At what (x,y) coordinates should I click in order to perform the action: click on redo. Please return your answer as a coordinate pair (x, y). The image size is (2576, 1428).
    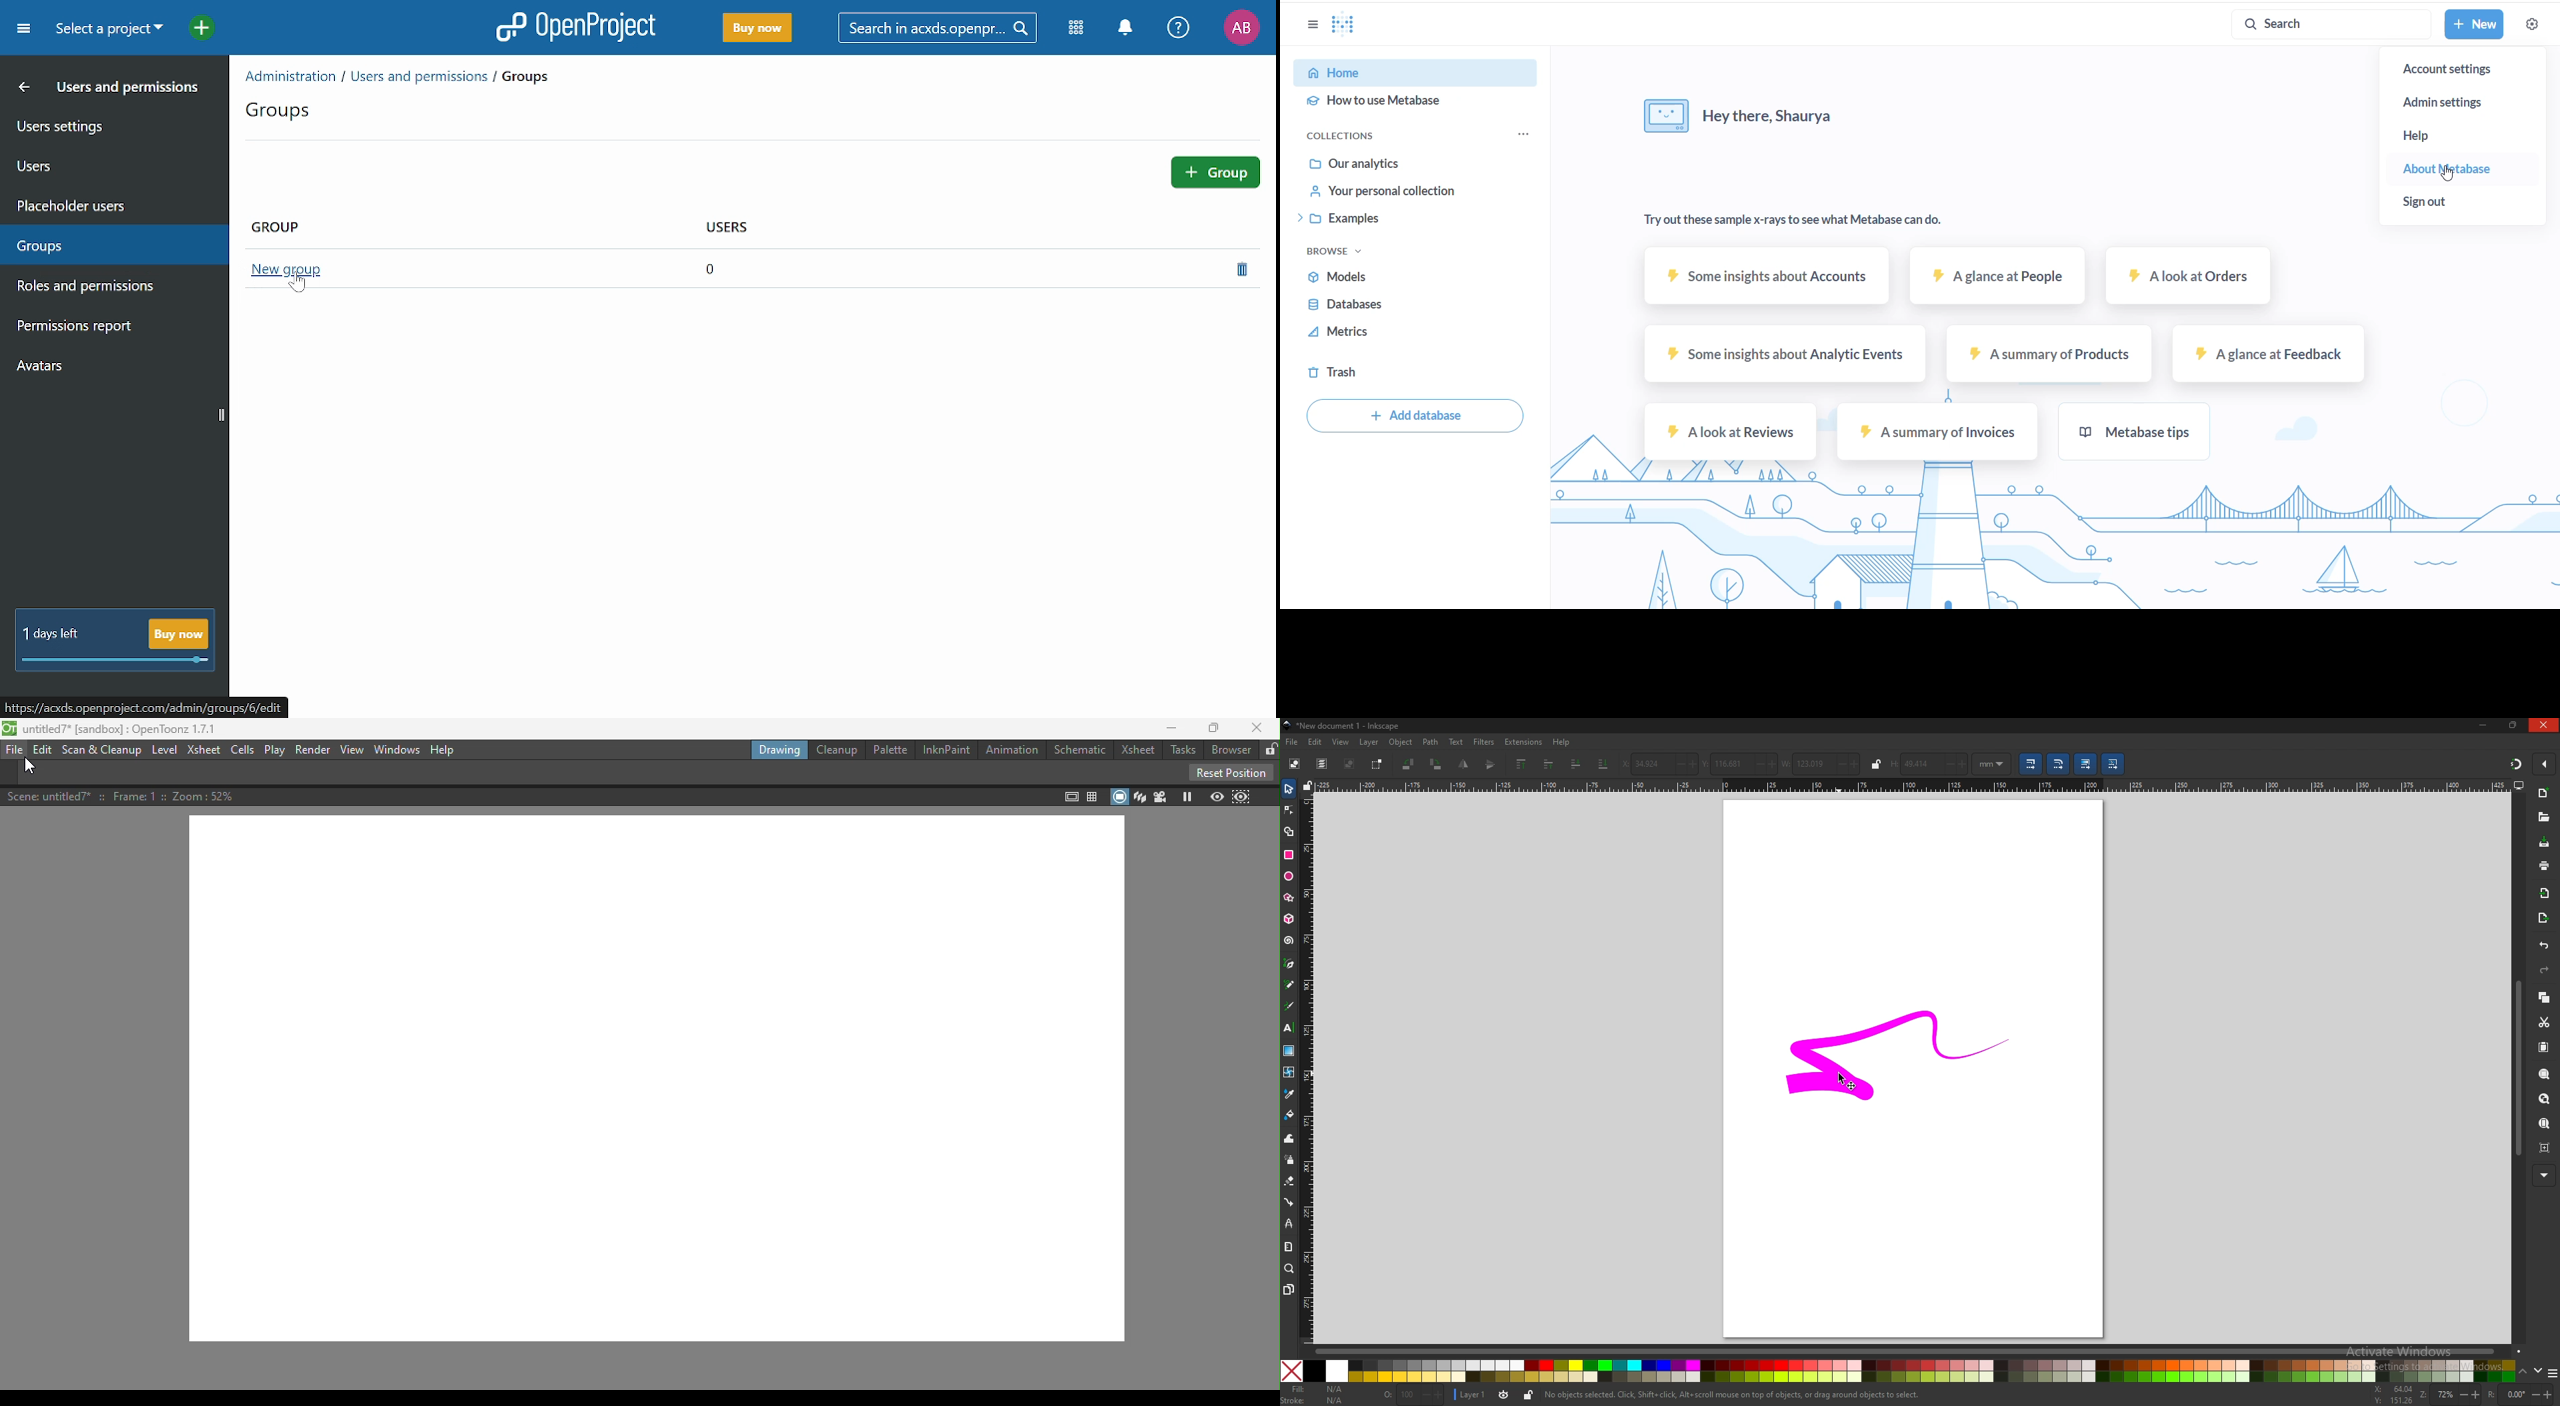
    Looking at the image, I should click on (2545, 971).